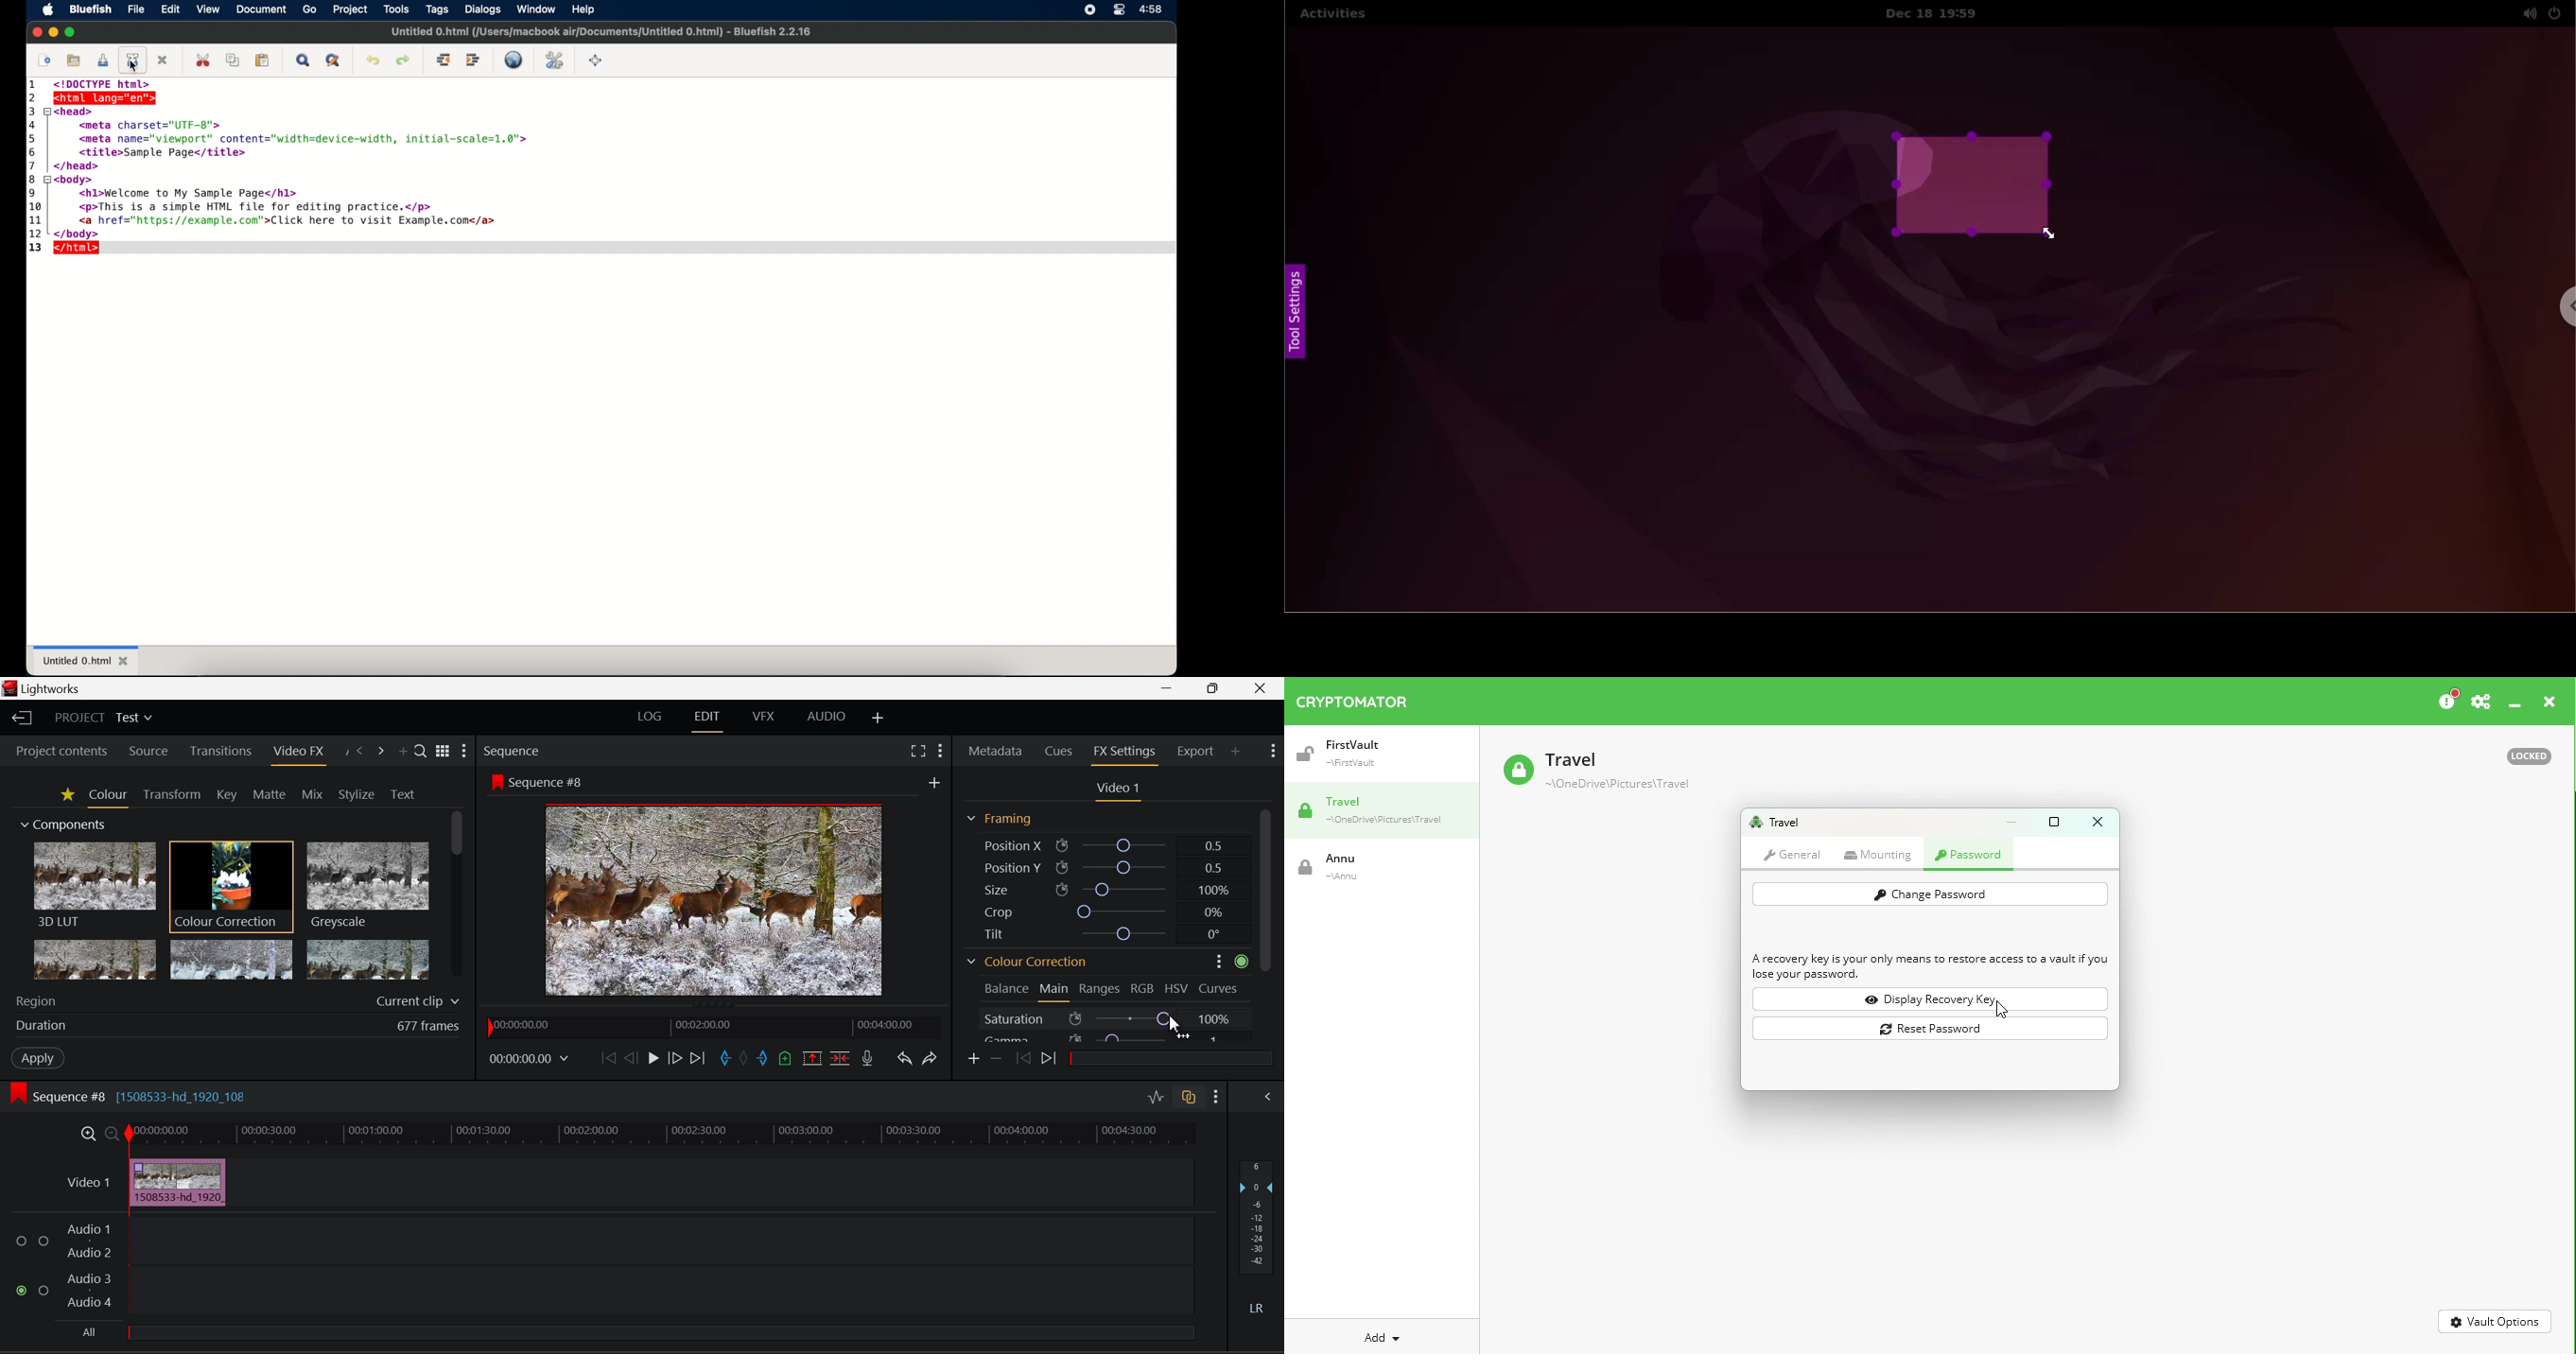  What do you see at coordinates (221, 751) in the screenshot?
I see `Transitions` at bounding box center [221, 751].